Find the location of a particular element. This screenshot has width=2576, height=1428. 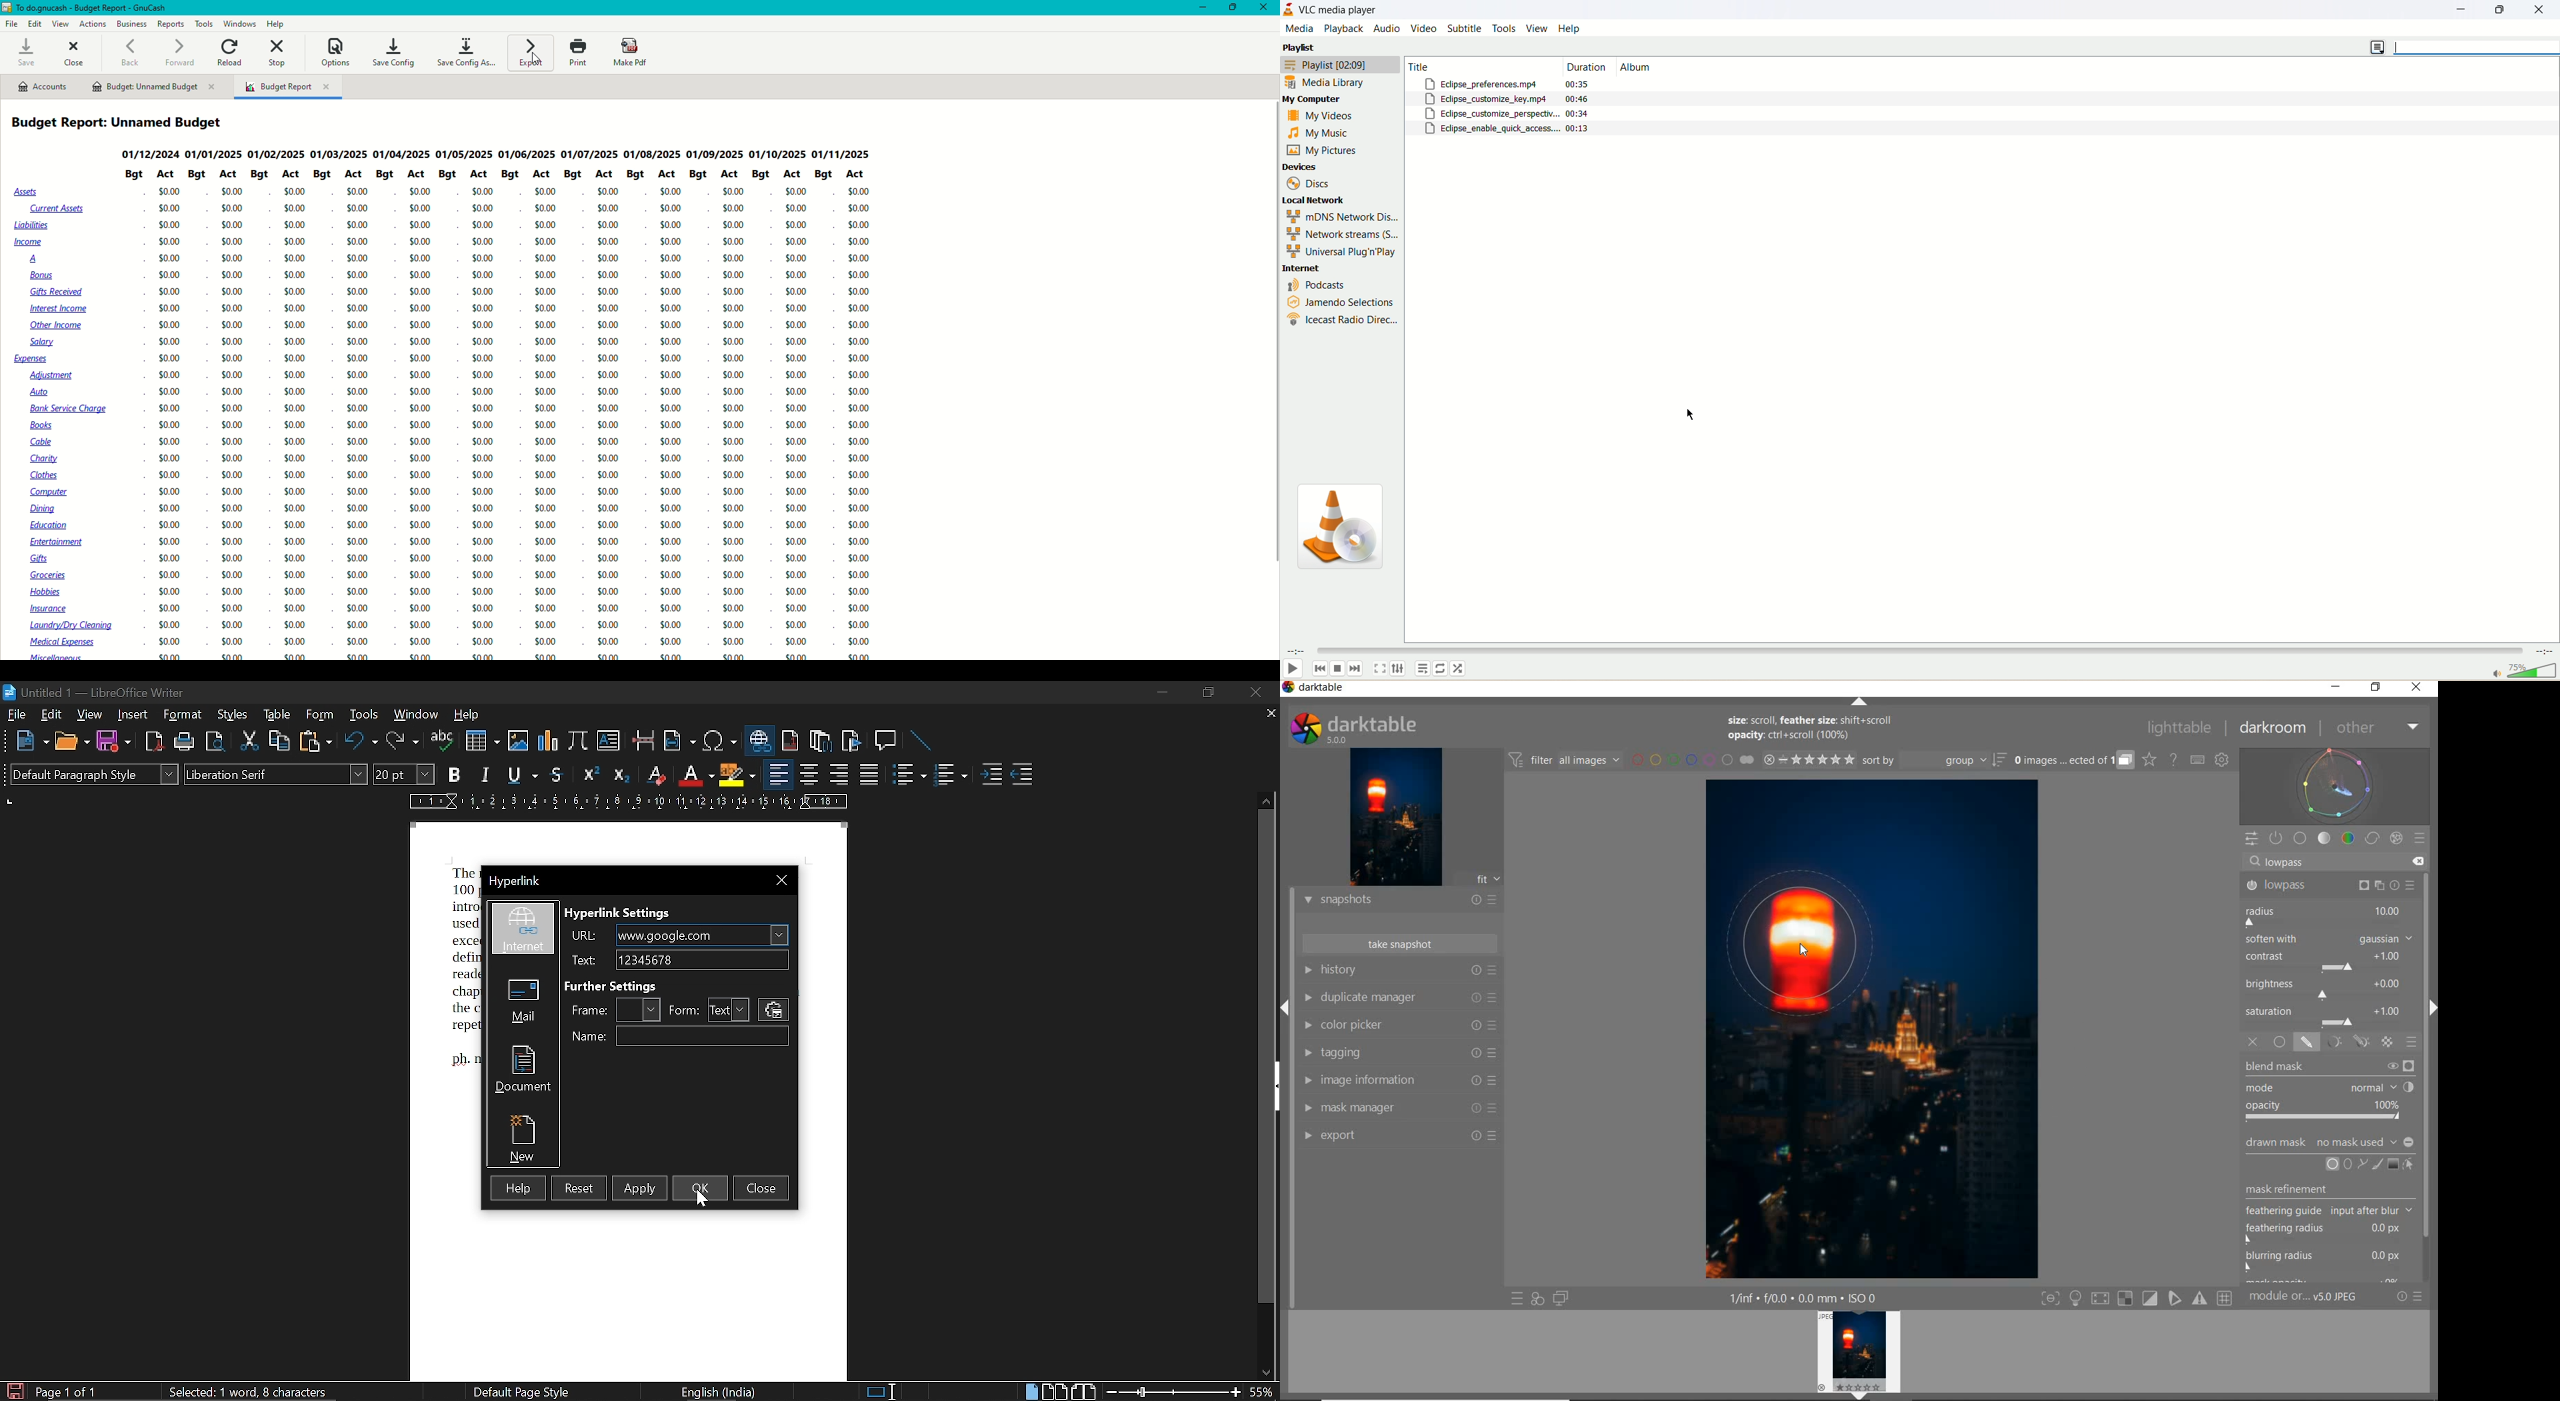

page 1 of 1 is located at coordinates (67, 1393).